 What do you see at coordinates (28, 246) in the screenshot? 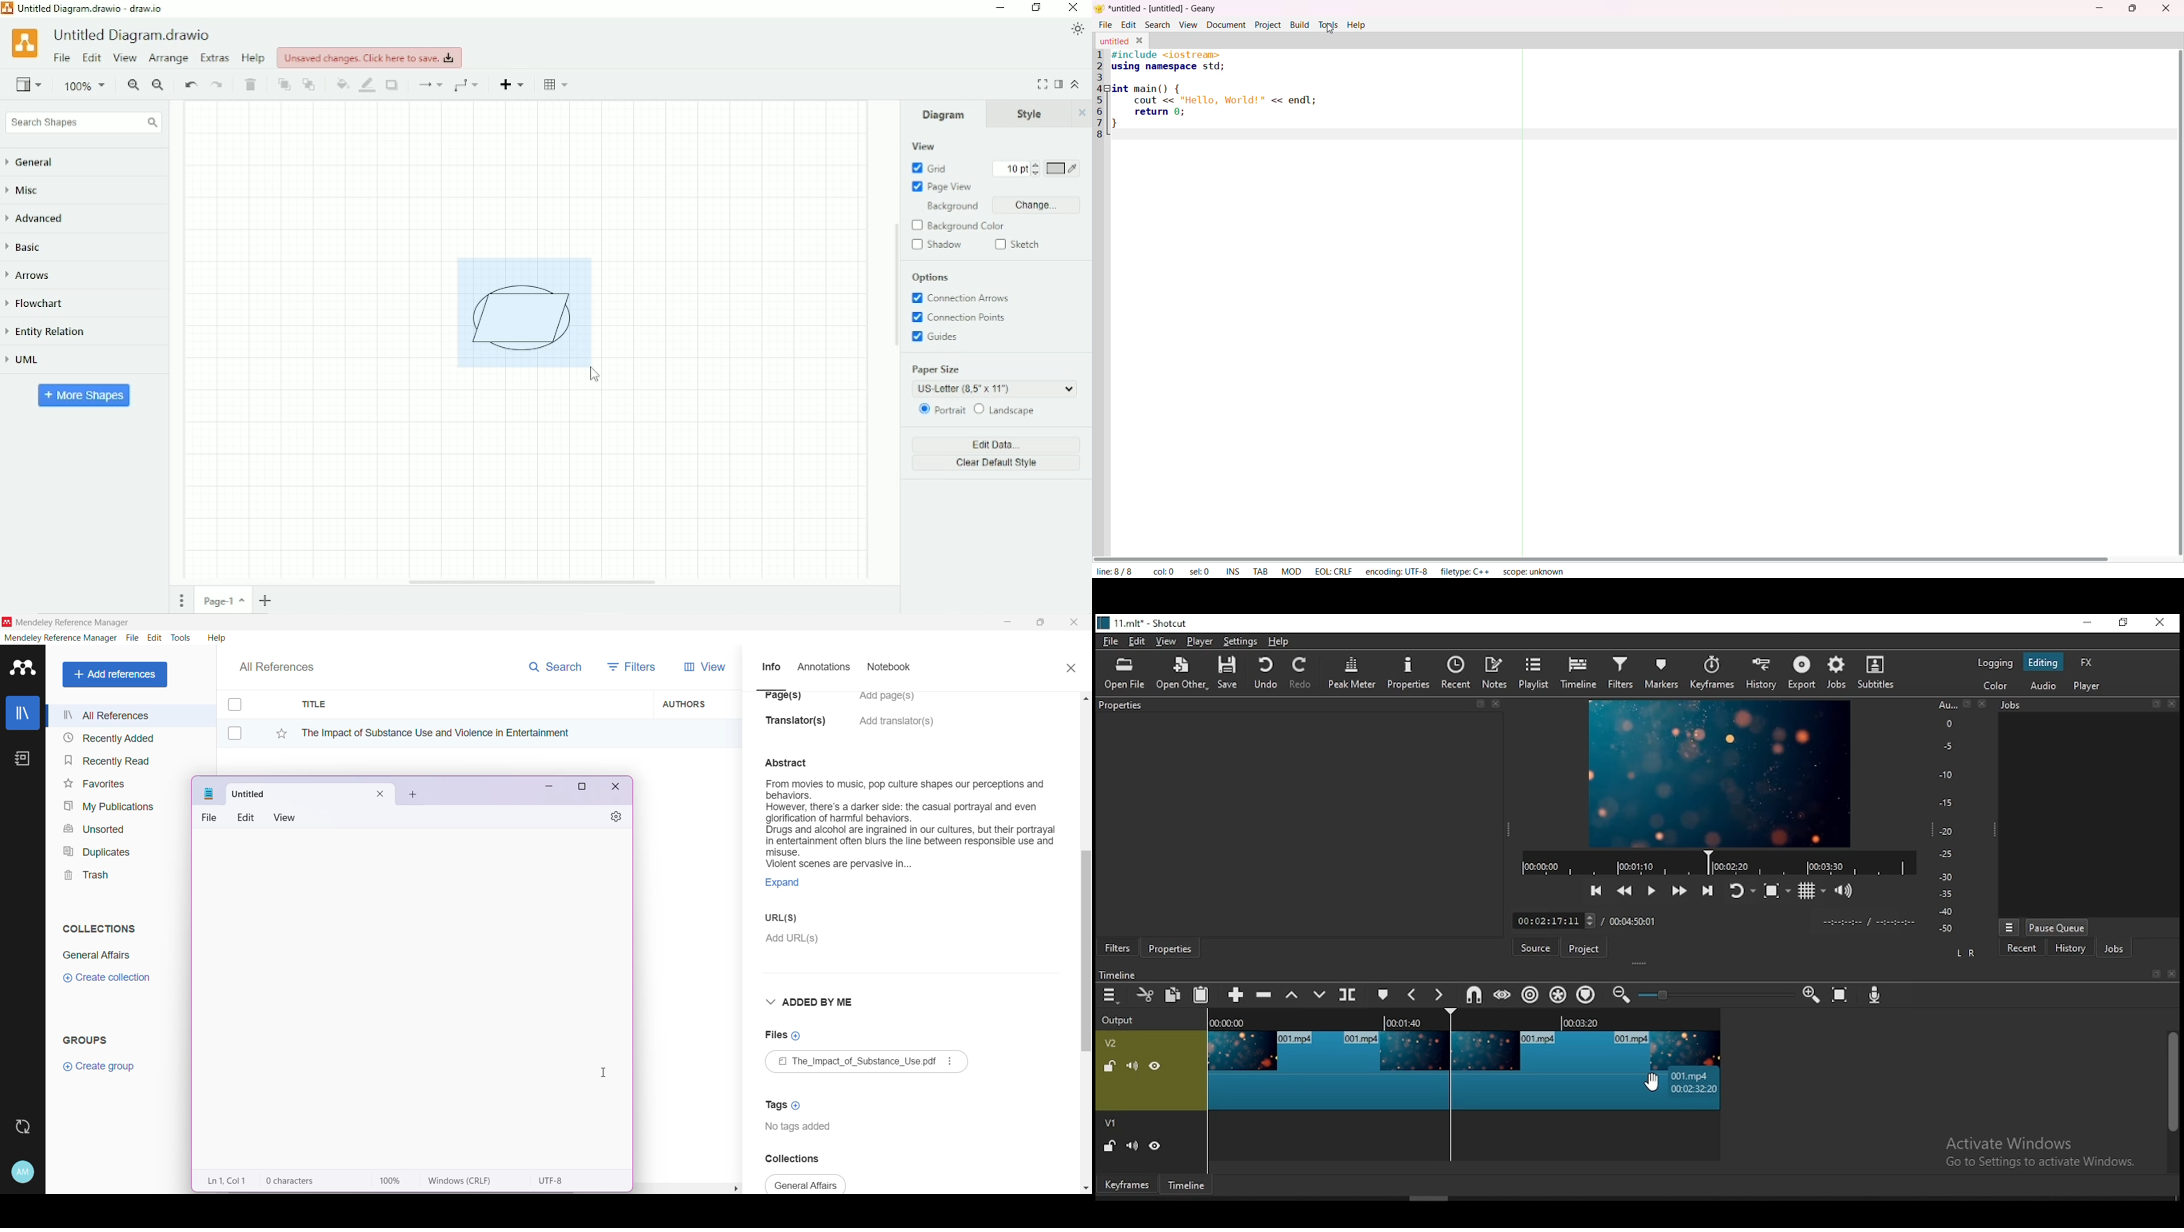
I see `Basic` at bounding box center [28, 246].